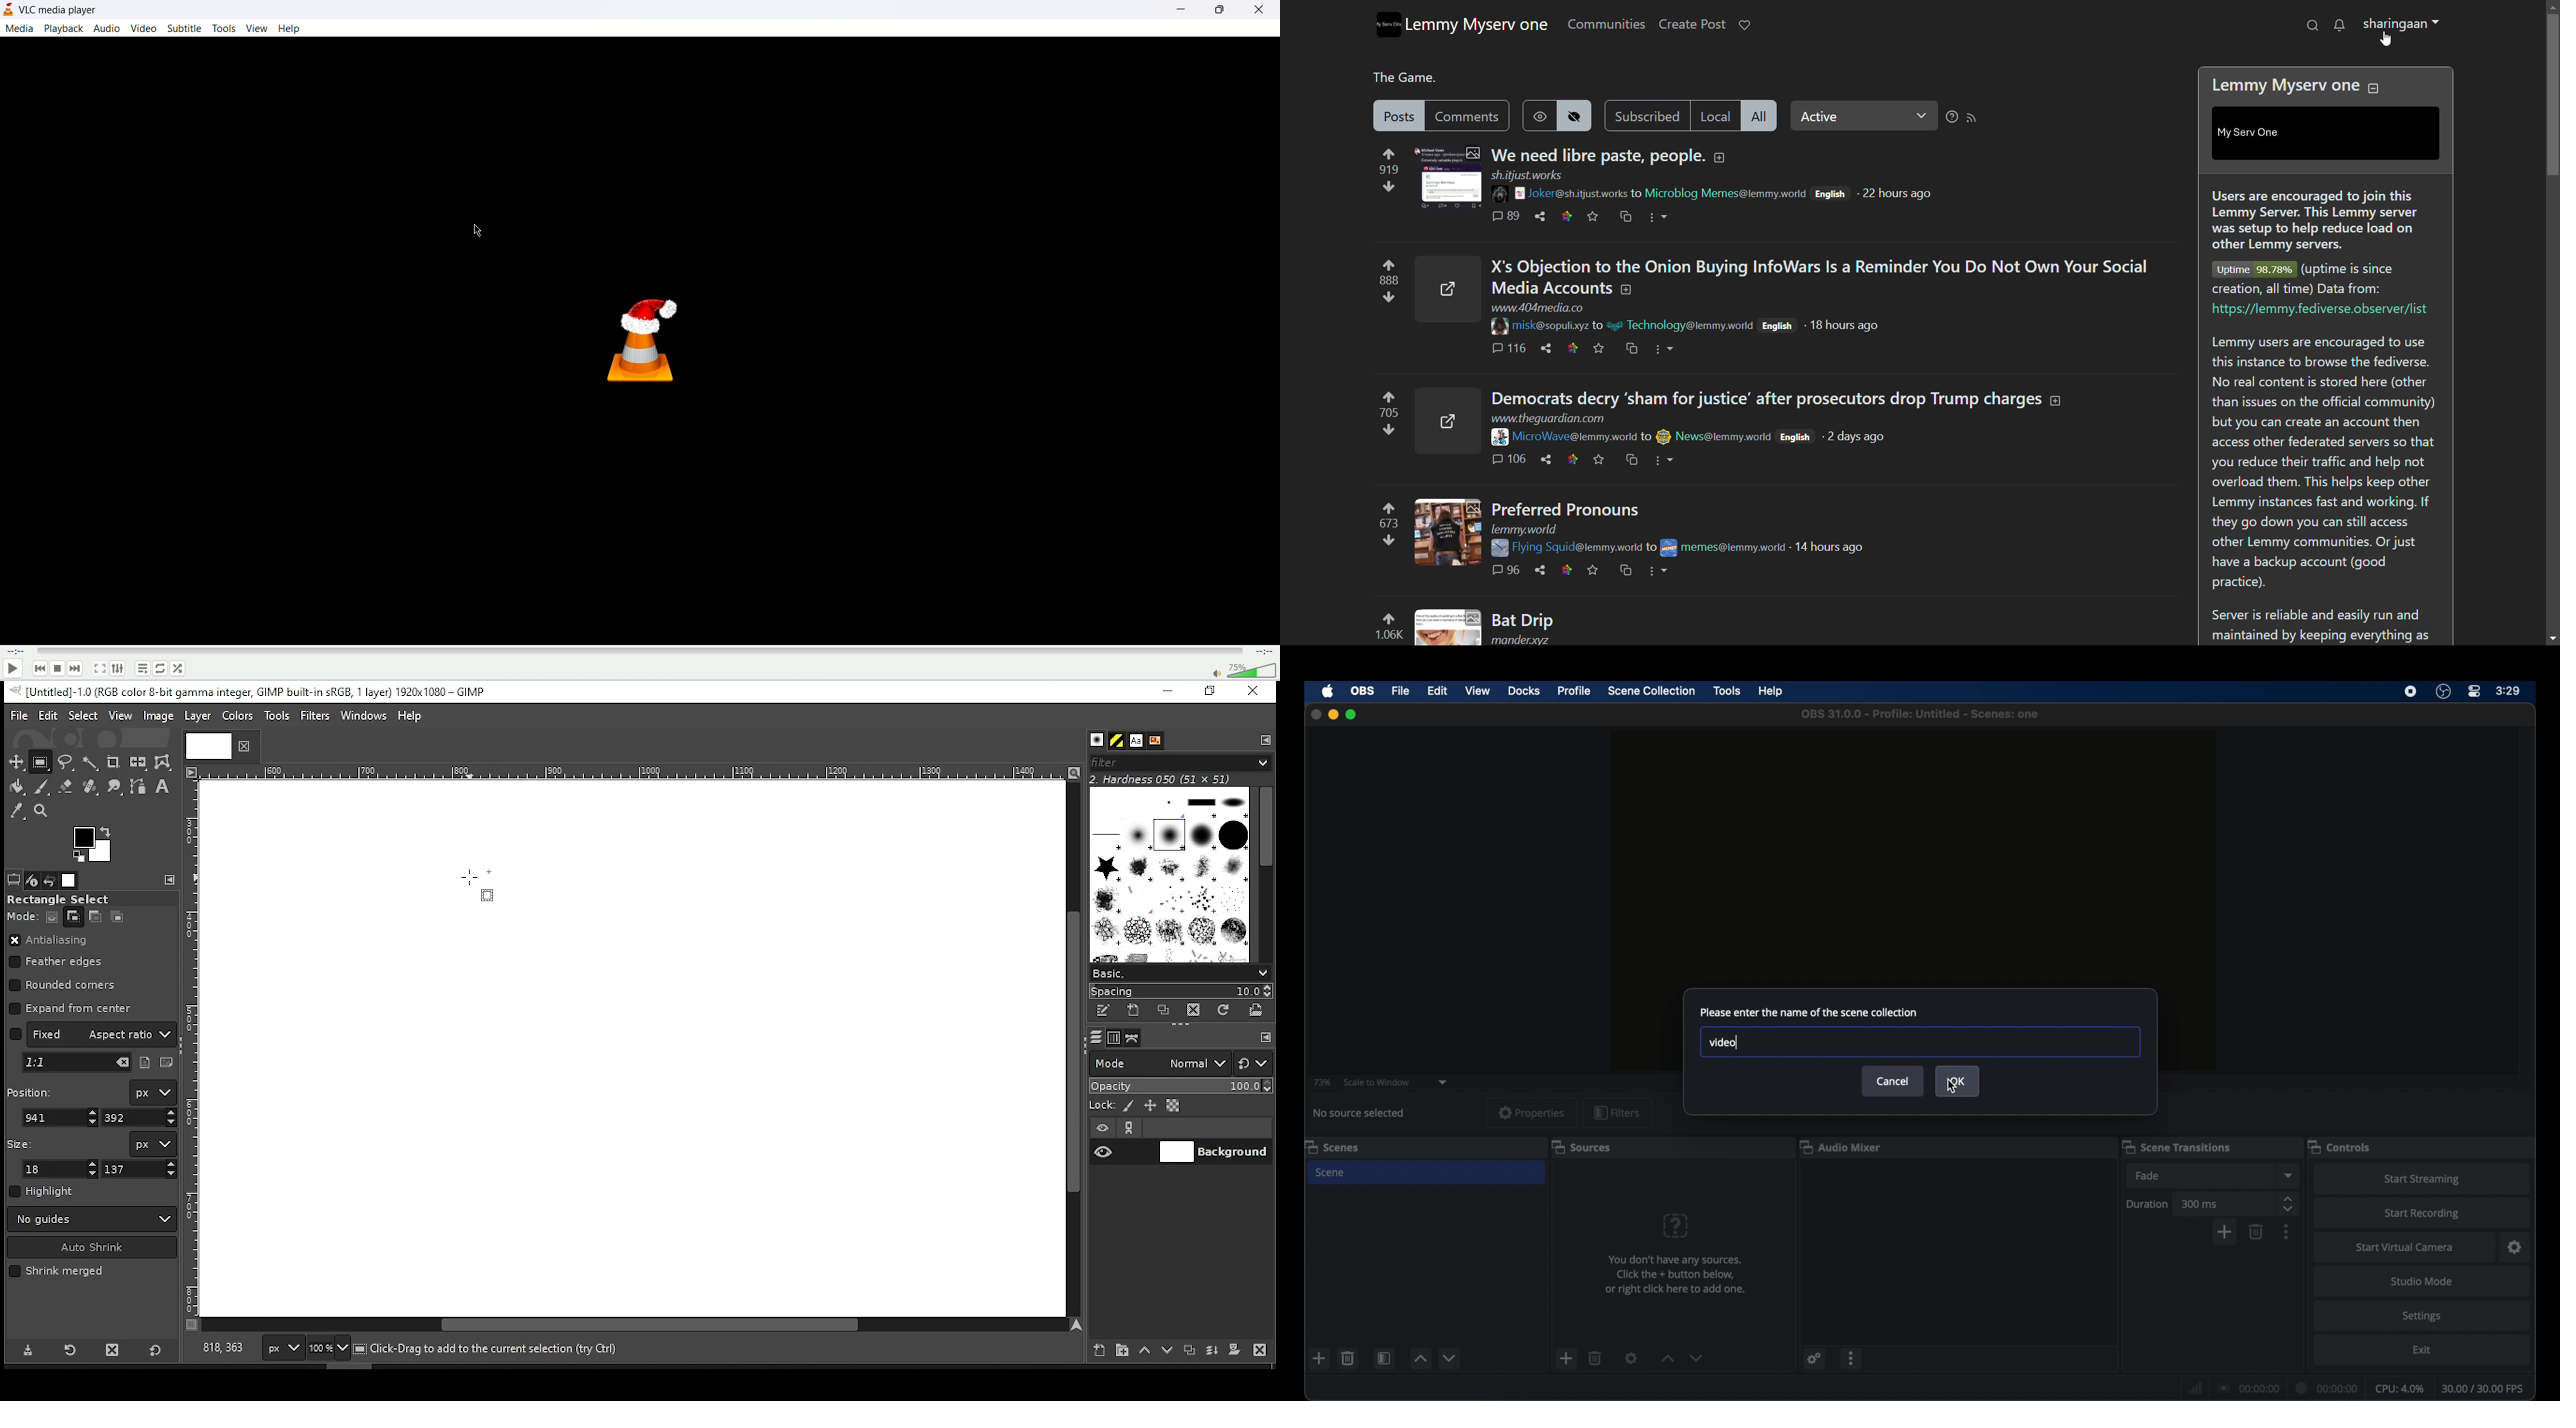 This screenshot has height=1428, width=2576. Describe the element at coordinates (1177, 763) in the screenshot. I see `filters` at that location.